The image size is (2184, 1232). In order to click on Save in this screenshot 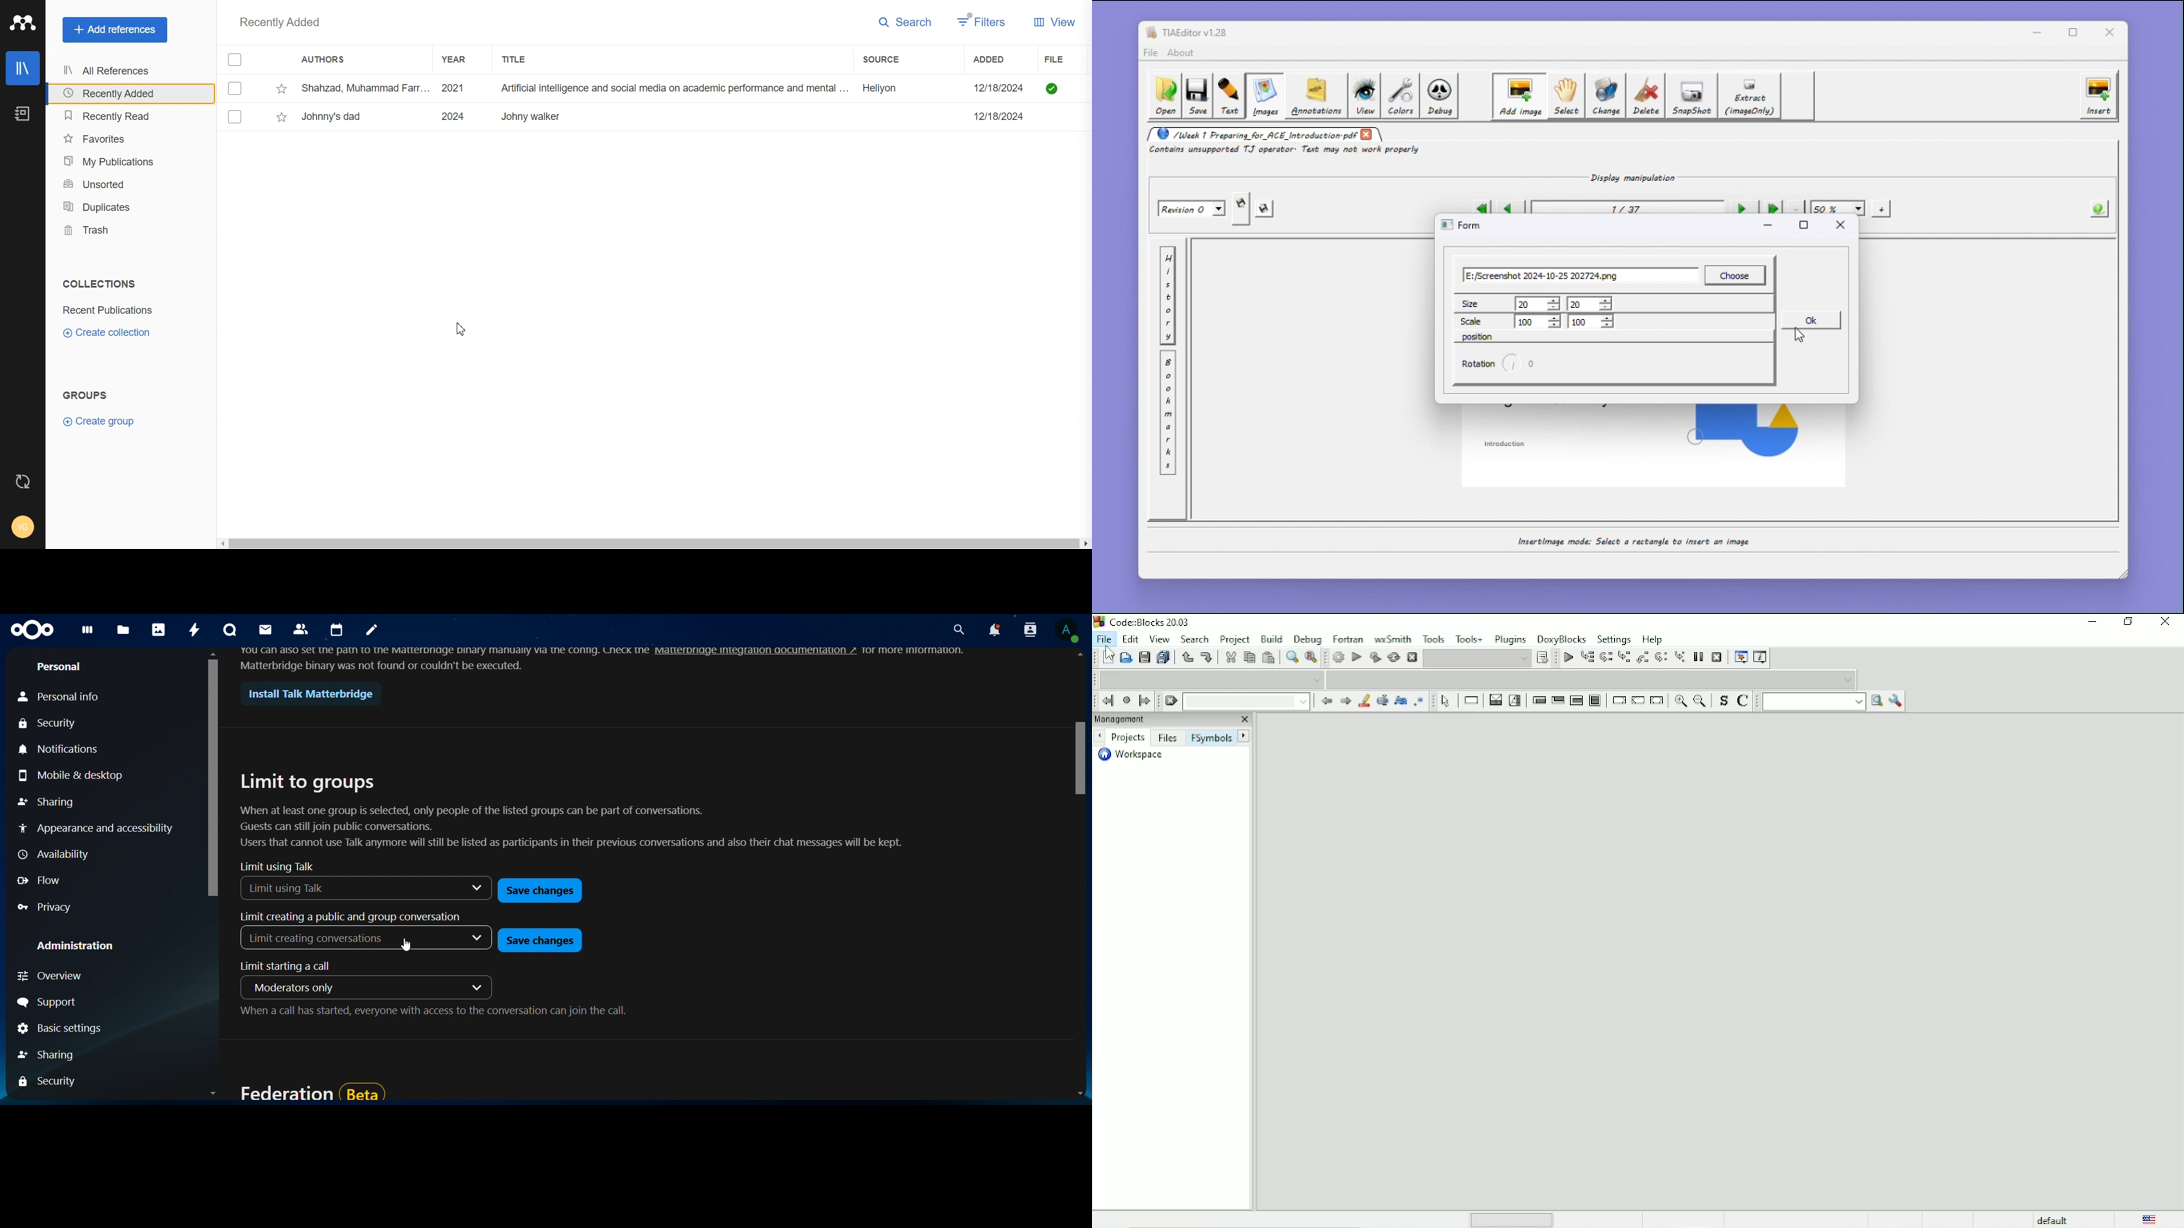, I will do `click(1143, 657)`.